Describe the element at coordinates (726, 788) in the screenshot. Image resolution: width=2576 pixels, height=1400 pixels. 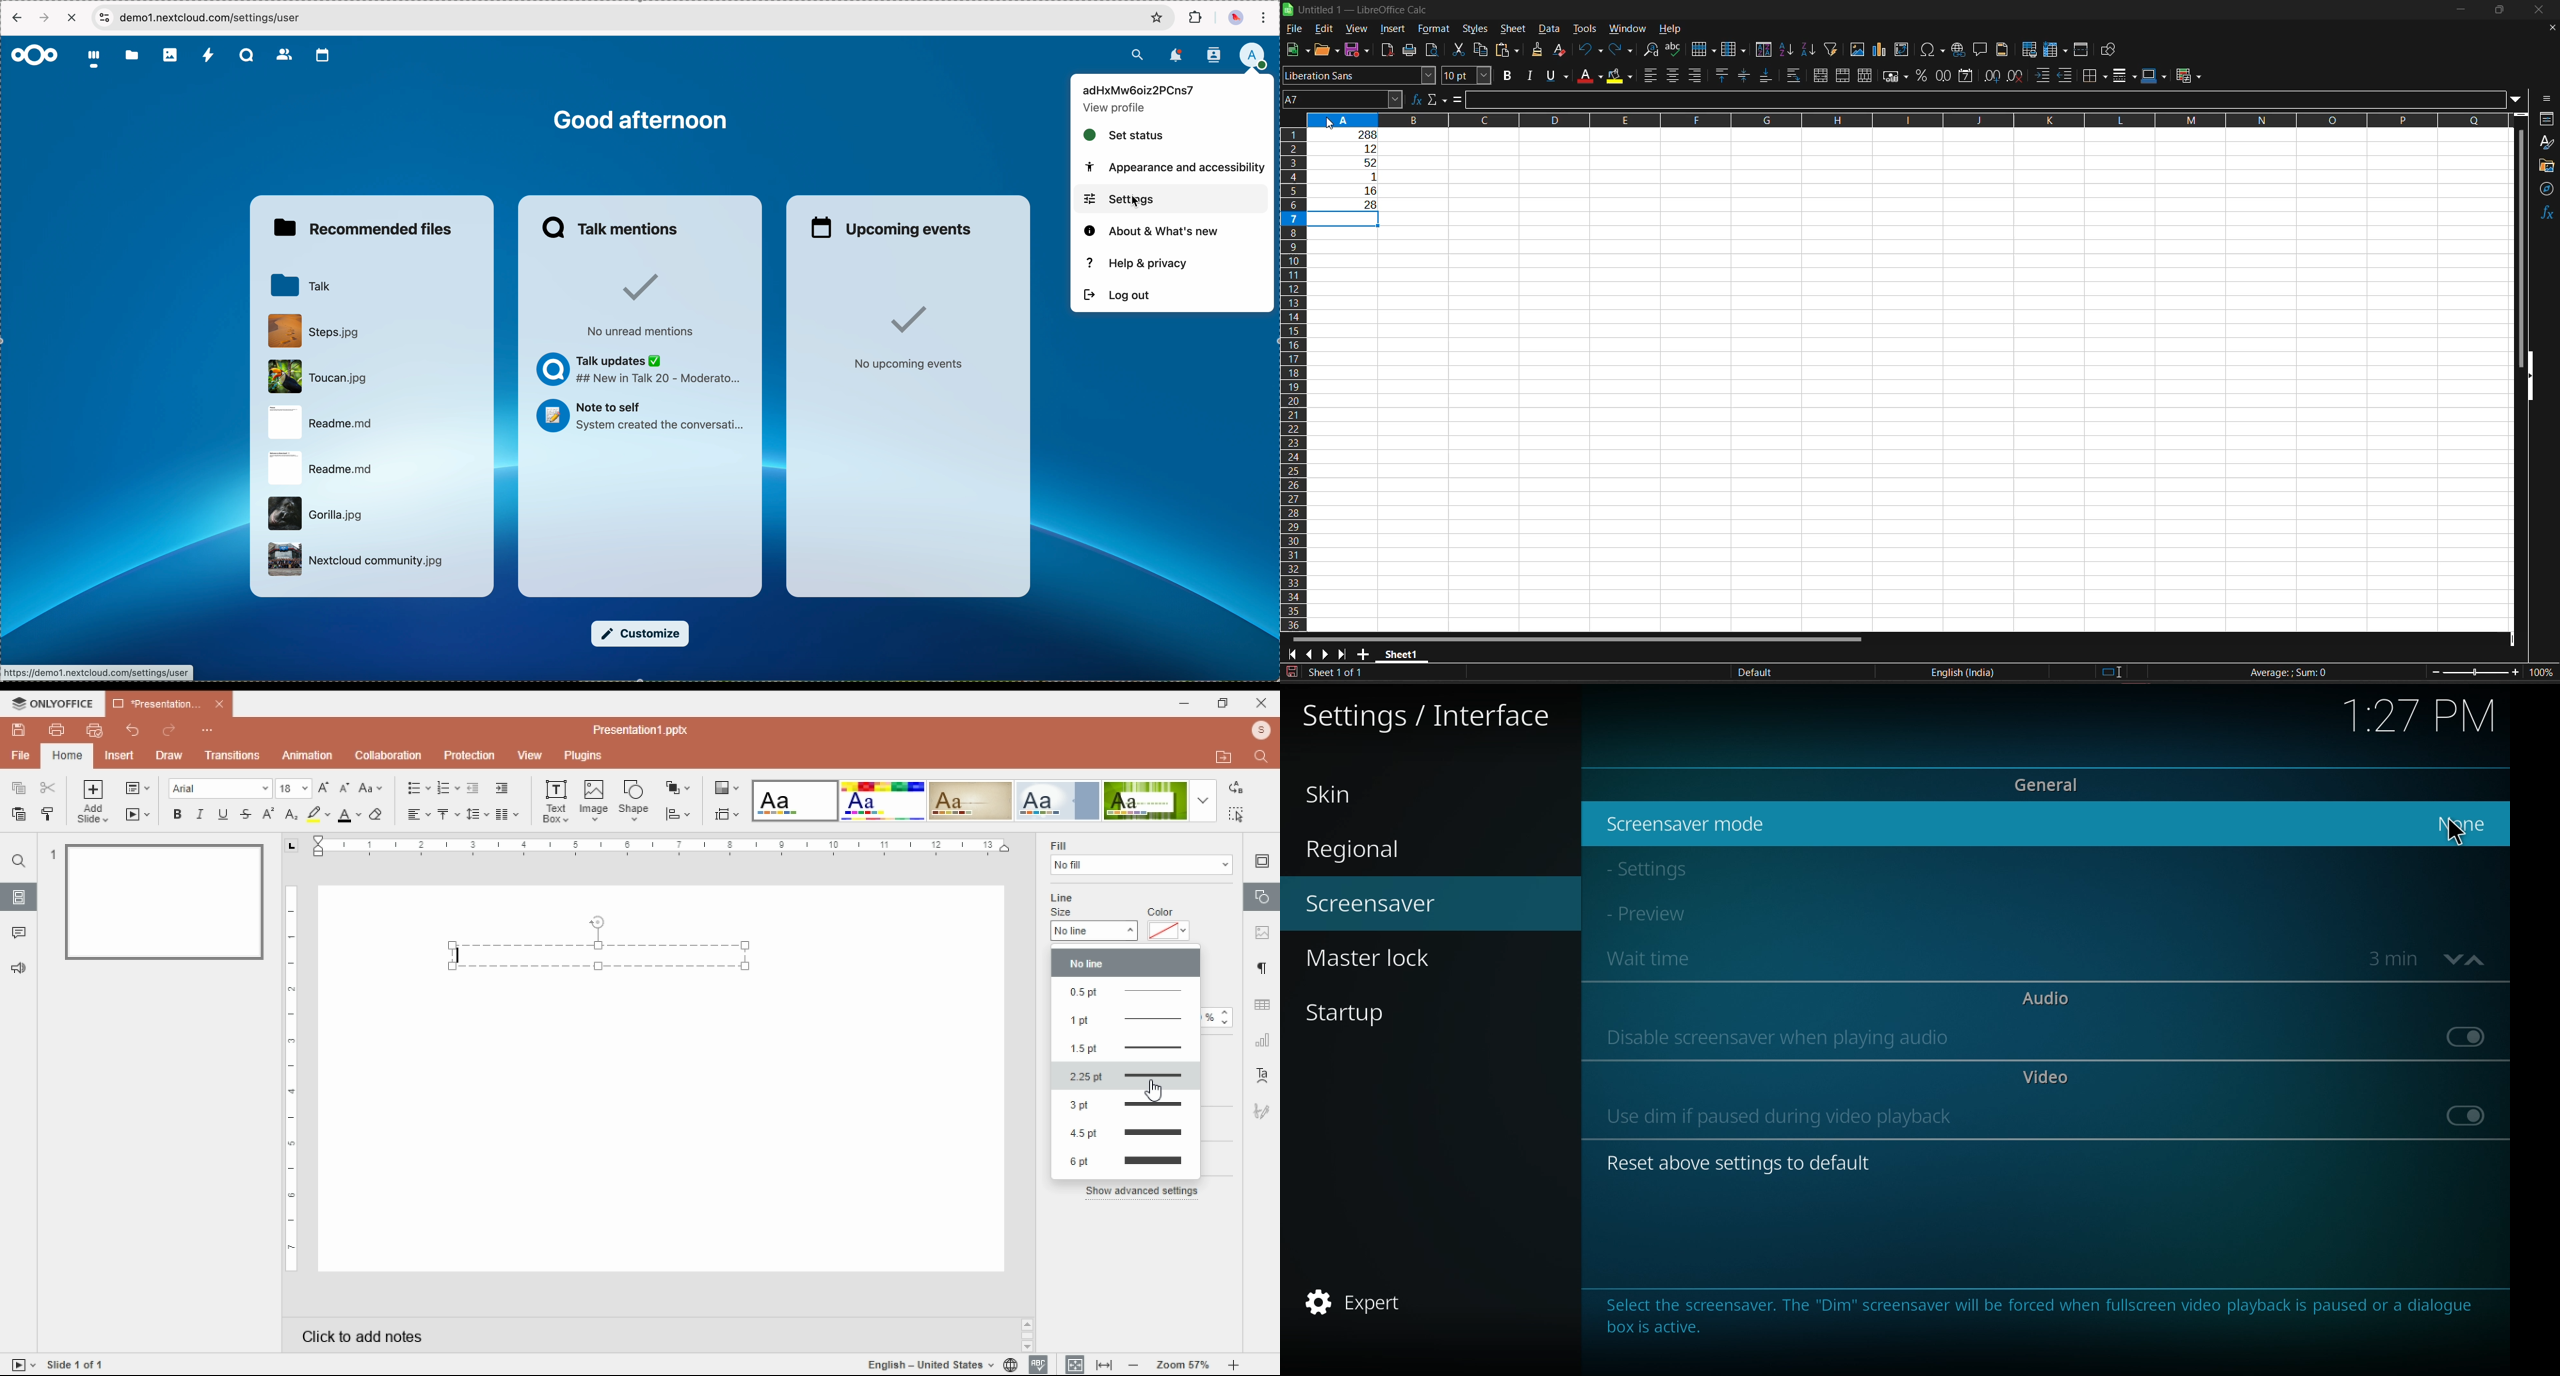
I see `color themes` at that location.